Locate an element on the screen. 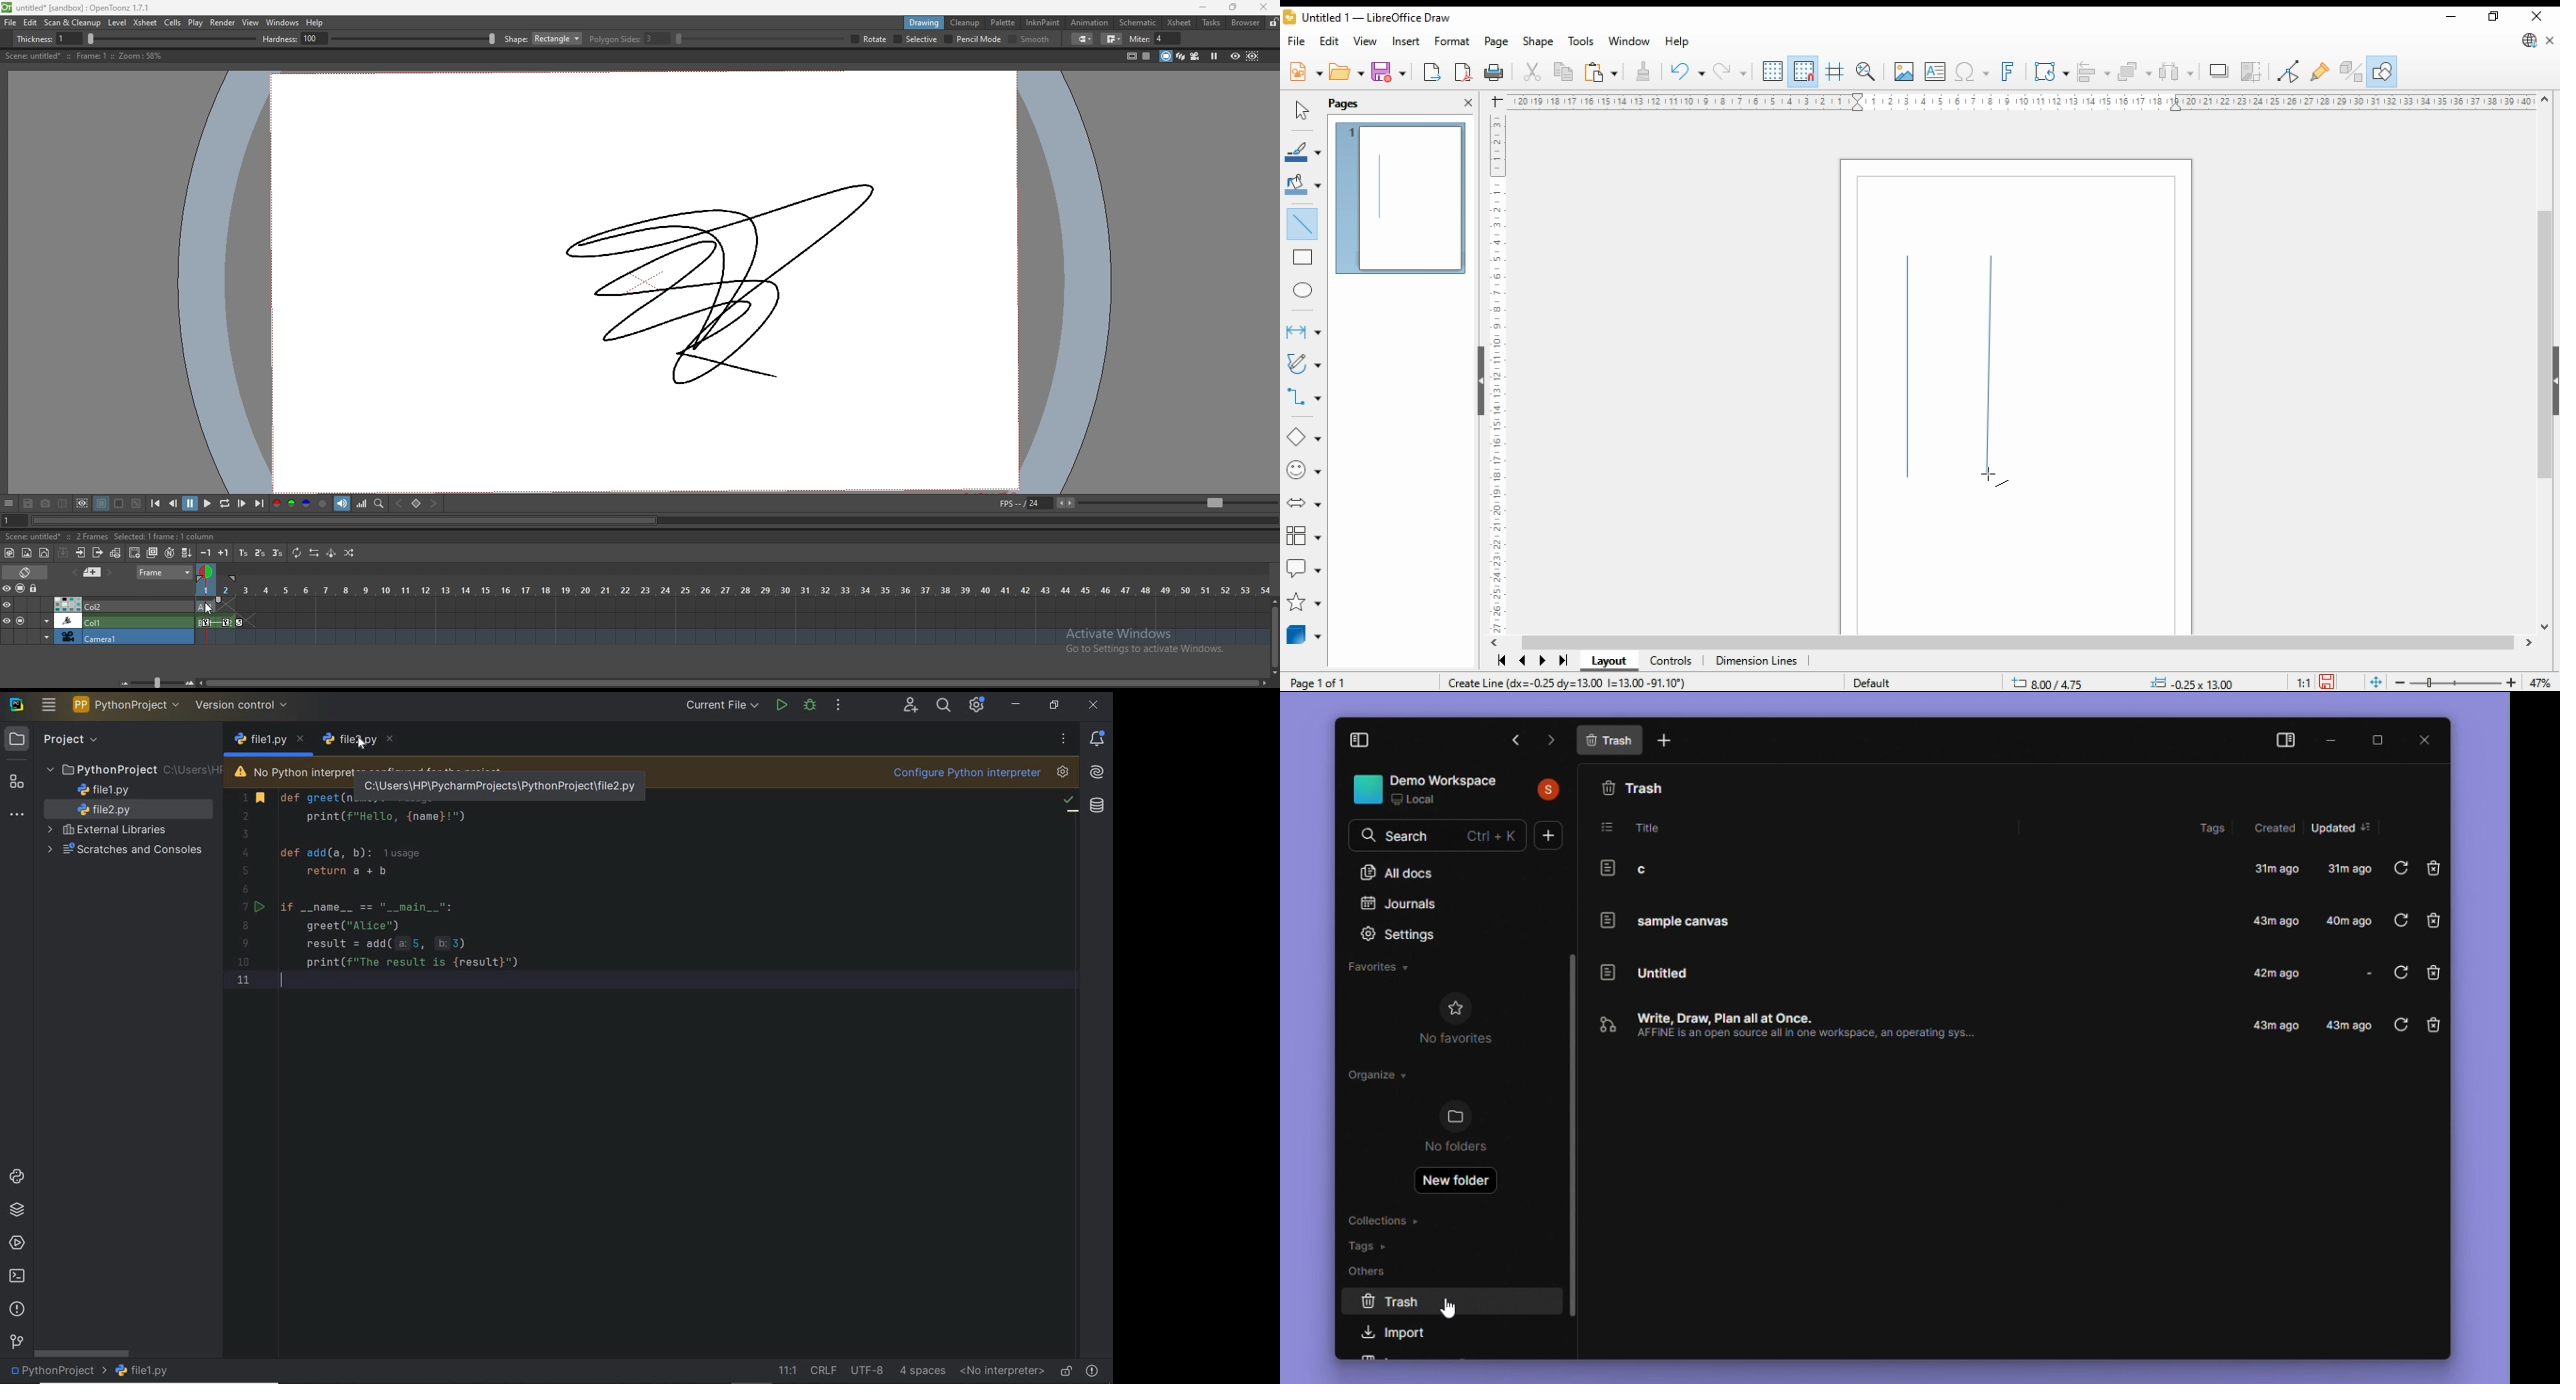  timeline is located at coordinates (731, 637).